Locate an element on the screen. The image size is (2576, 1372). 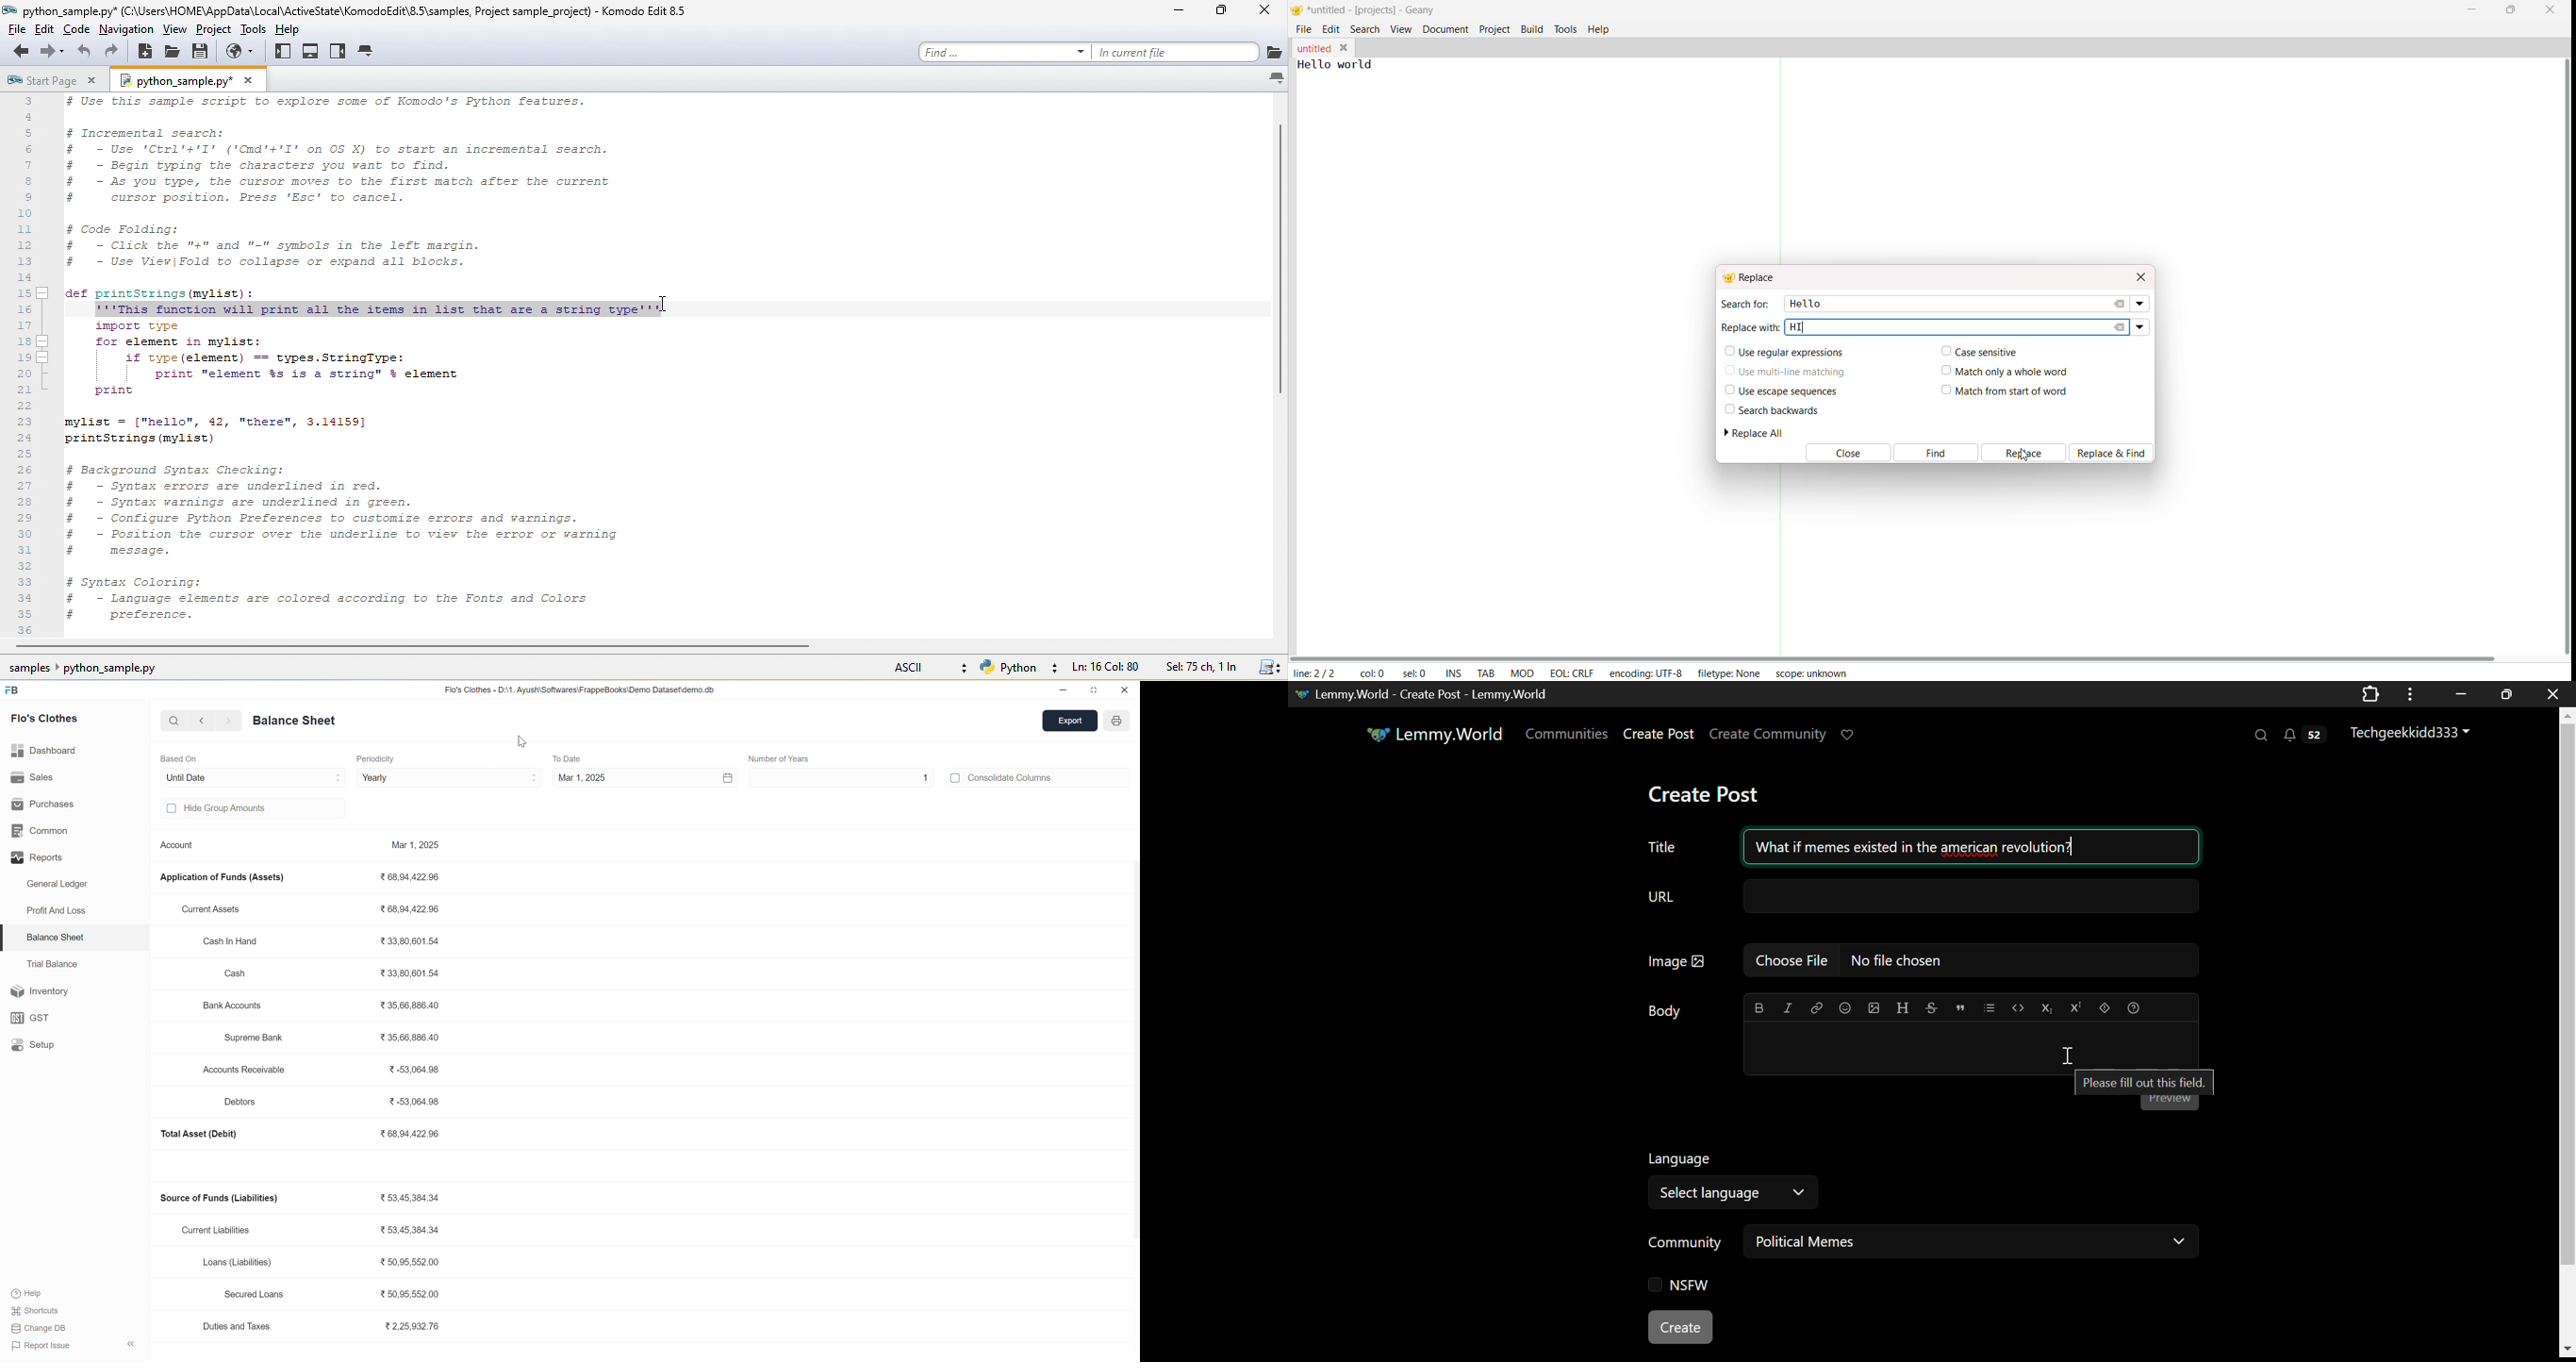
Cash In Hand is located at coordinates (238, 941).